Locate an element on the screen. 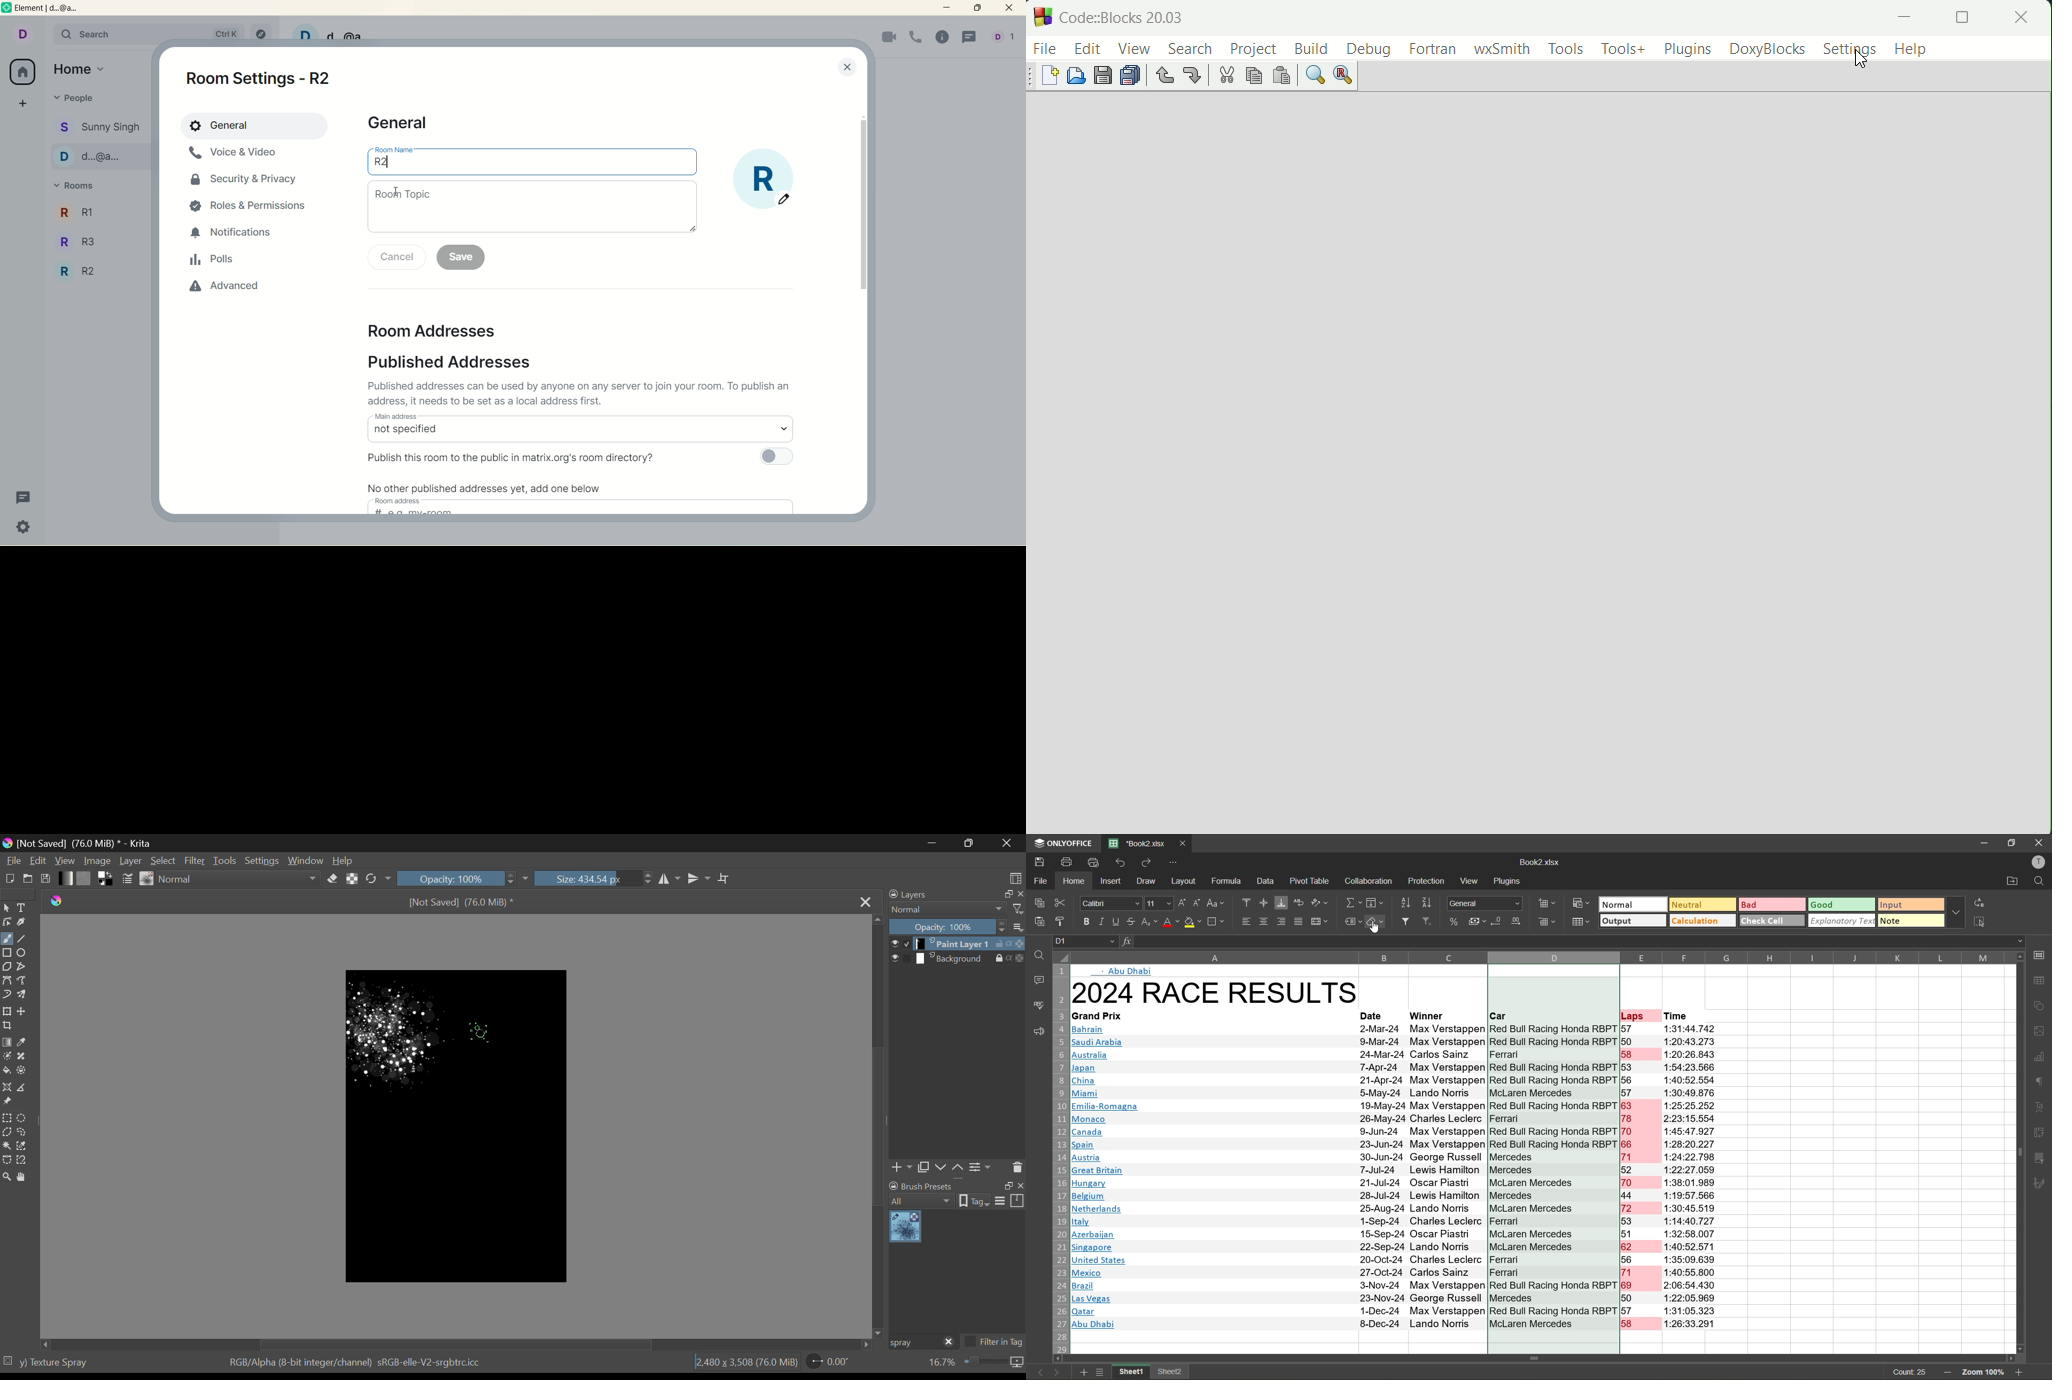  input formula is located at coordinates (1123, 942).